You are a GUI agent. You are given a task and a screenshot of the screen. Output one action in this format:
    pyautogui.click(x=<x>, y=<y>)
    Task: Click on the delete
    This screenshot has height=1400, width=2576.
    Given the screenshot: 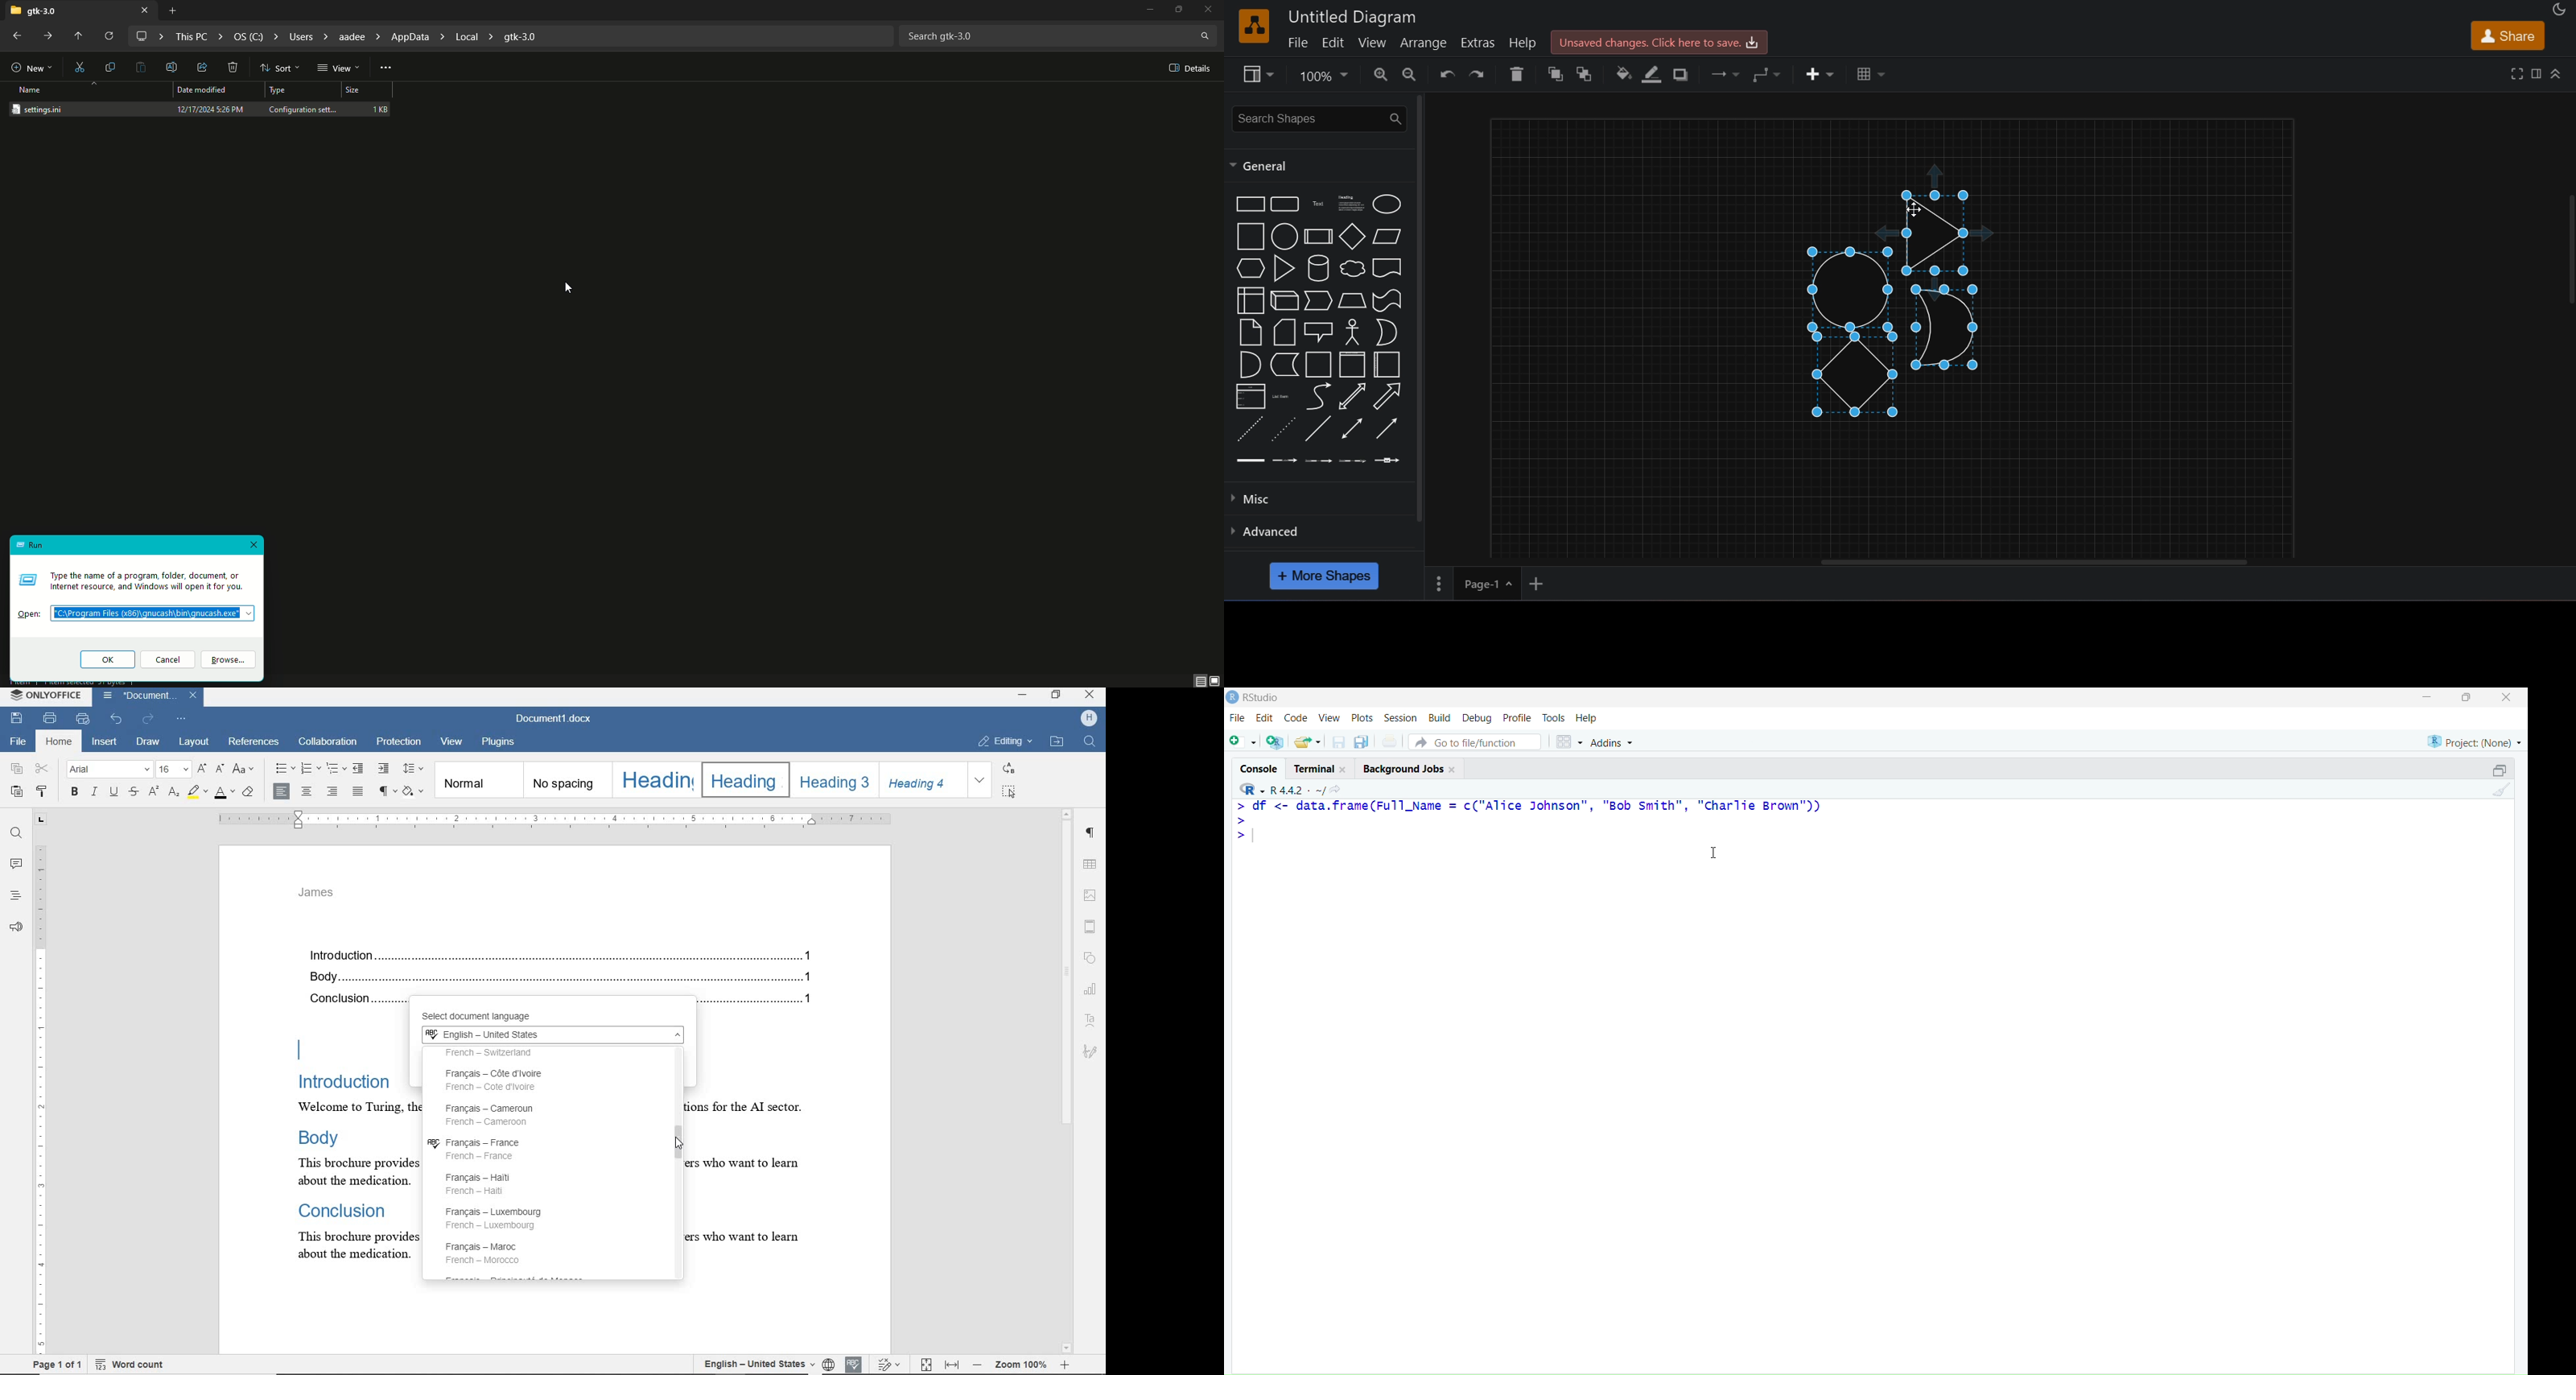 What is the action you would take?
    pyautogui.click(x=1520, y=74)
    